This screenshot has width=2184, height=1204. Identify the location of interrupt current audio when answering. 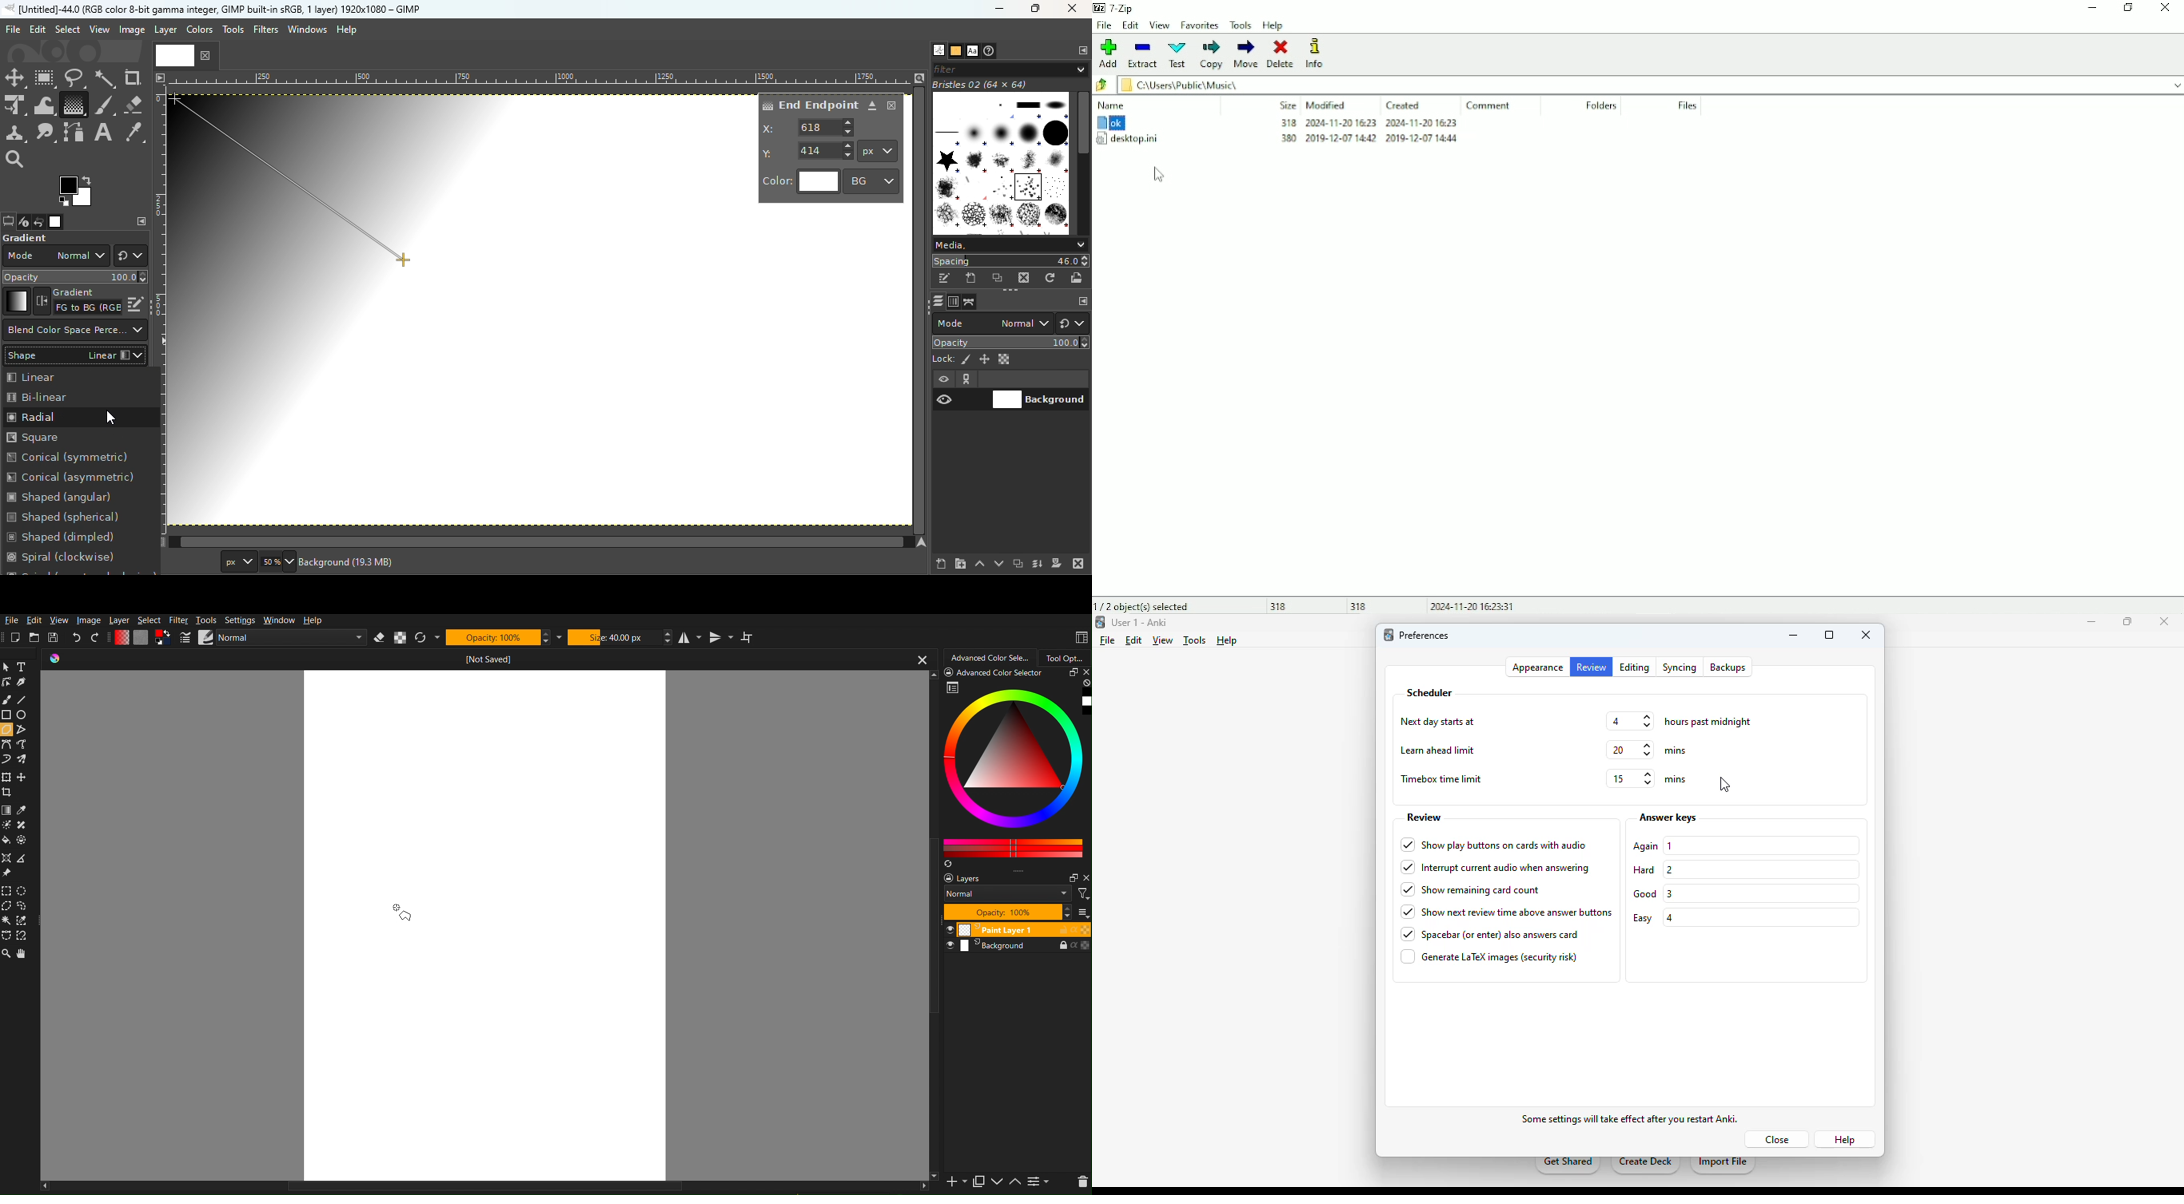
(1497, 867).